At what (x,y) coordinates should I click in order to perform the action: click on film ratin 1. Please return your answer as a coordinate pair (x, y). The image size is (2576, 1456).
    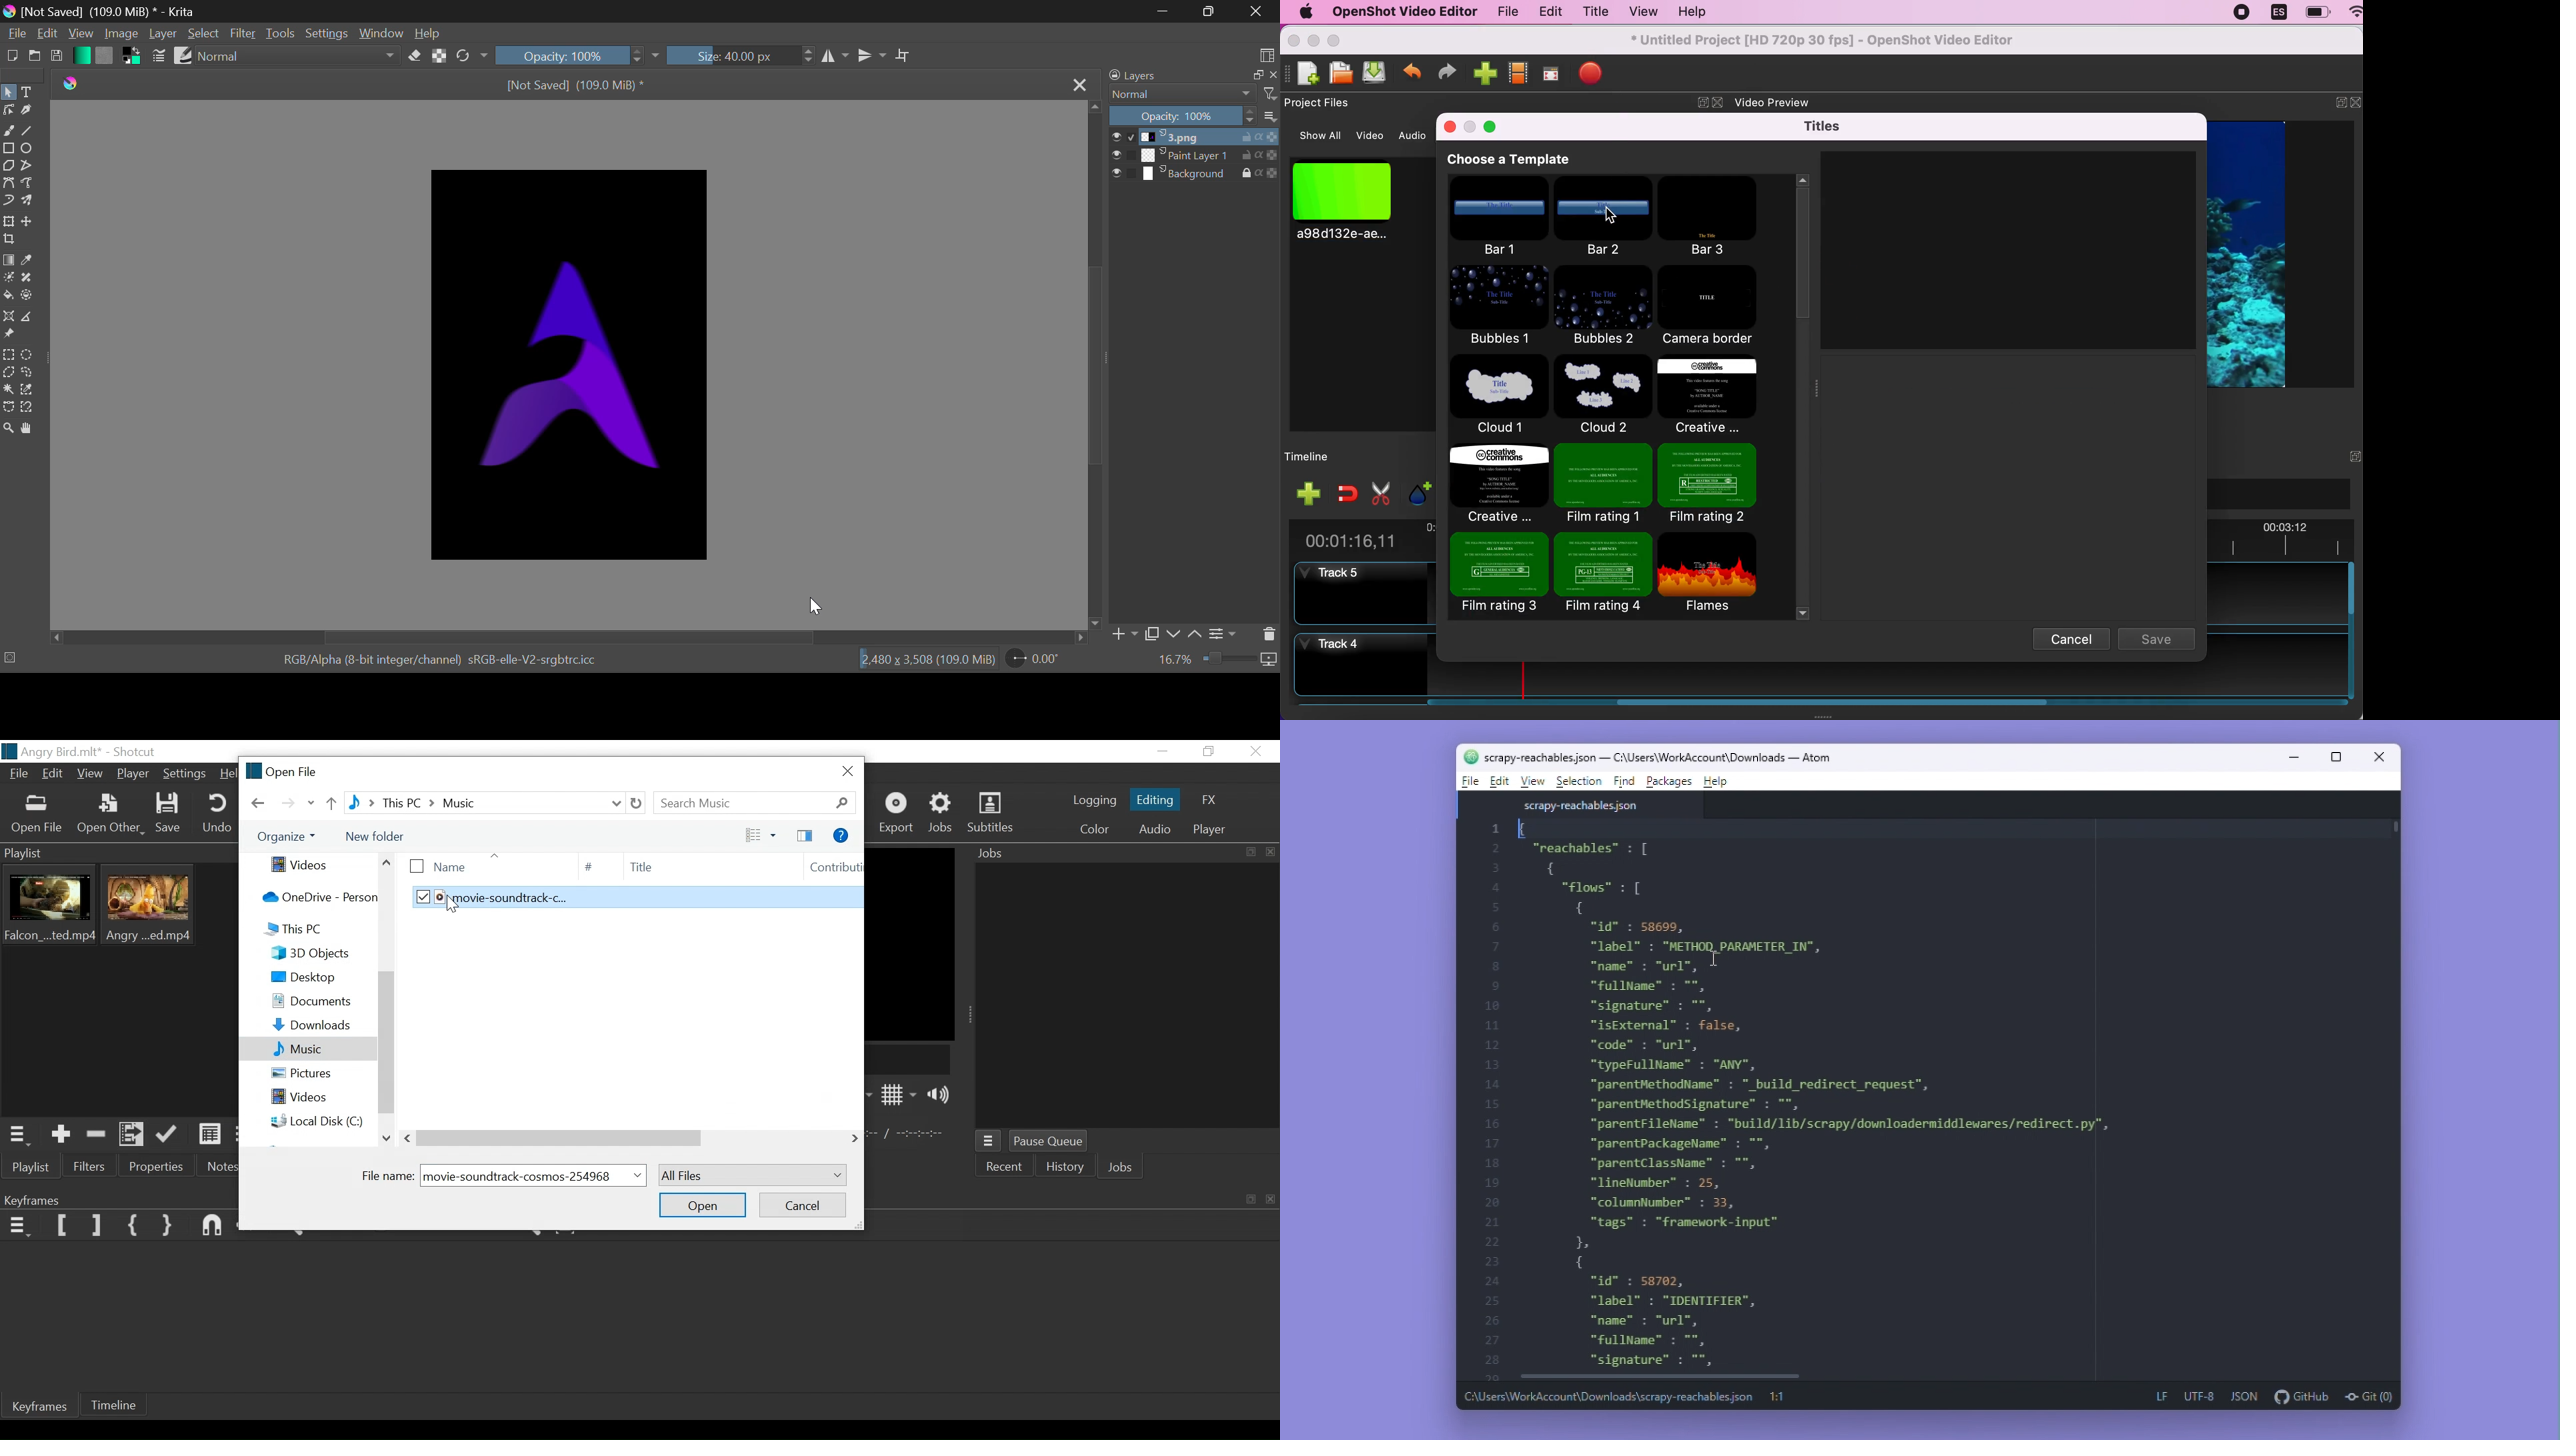
    Looking at the image, I should click on (1602, 484).